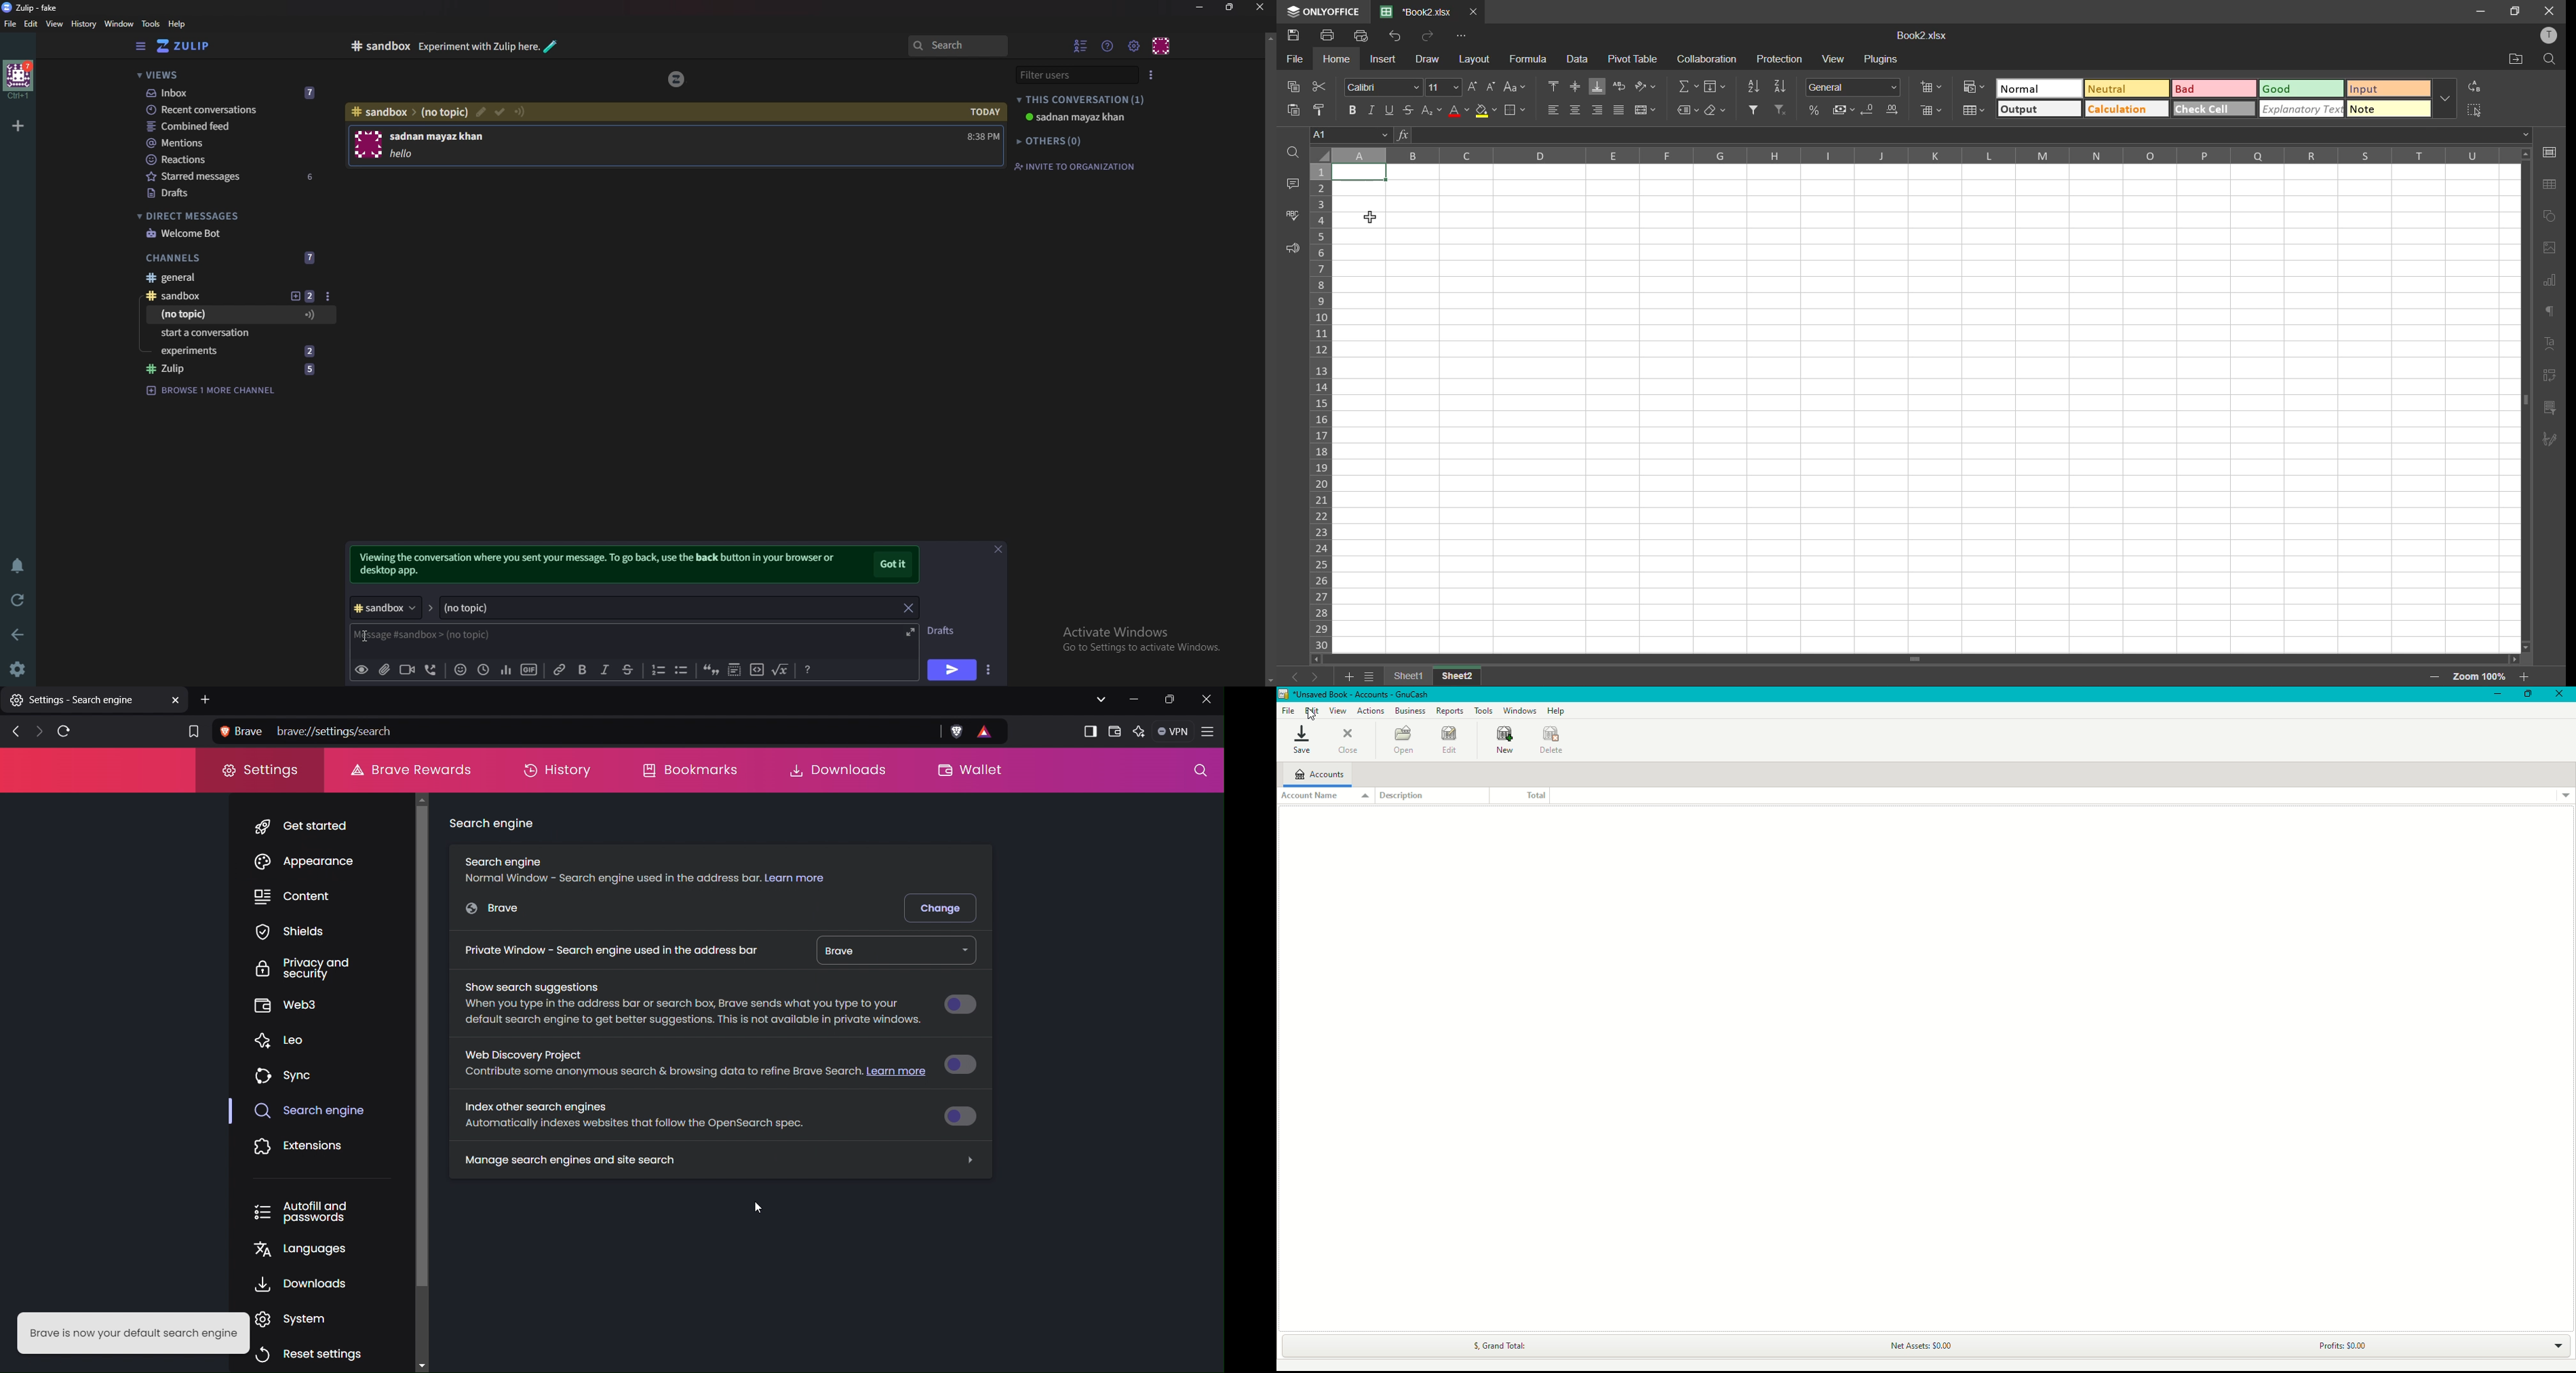 This screenshot has width=2576, height=1400. What do you see at coordinates (980, 136) in the screenshot?
I see `8:38 PM` at bounding box center [980, 136].